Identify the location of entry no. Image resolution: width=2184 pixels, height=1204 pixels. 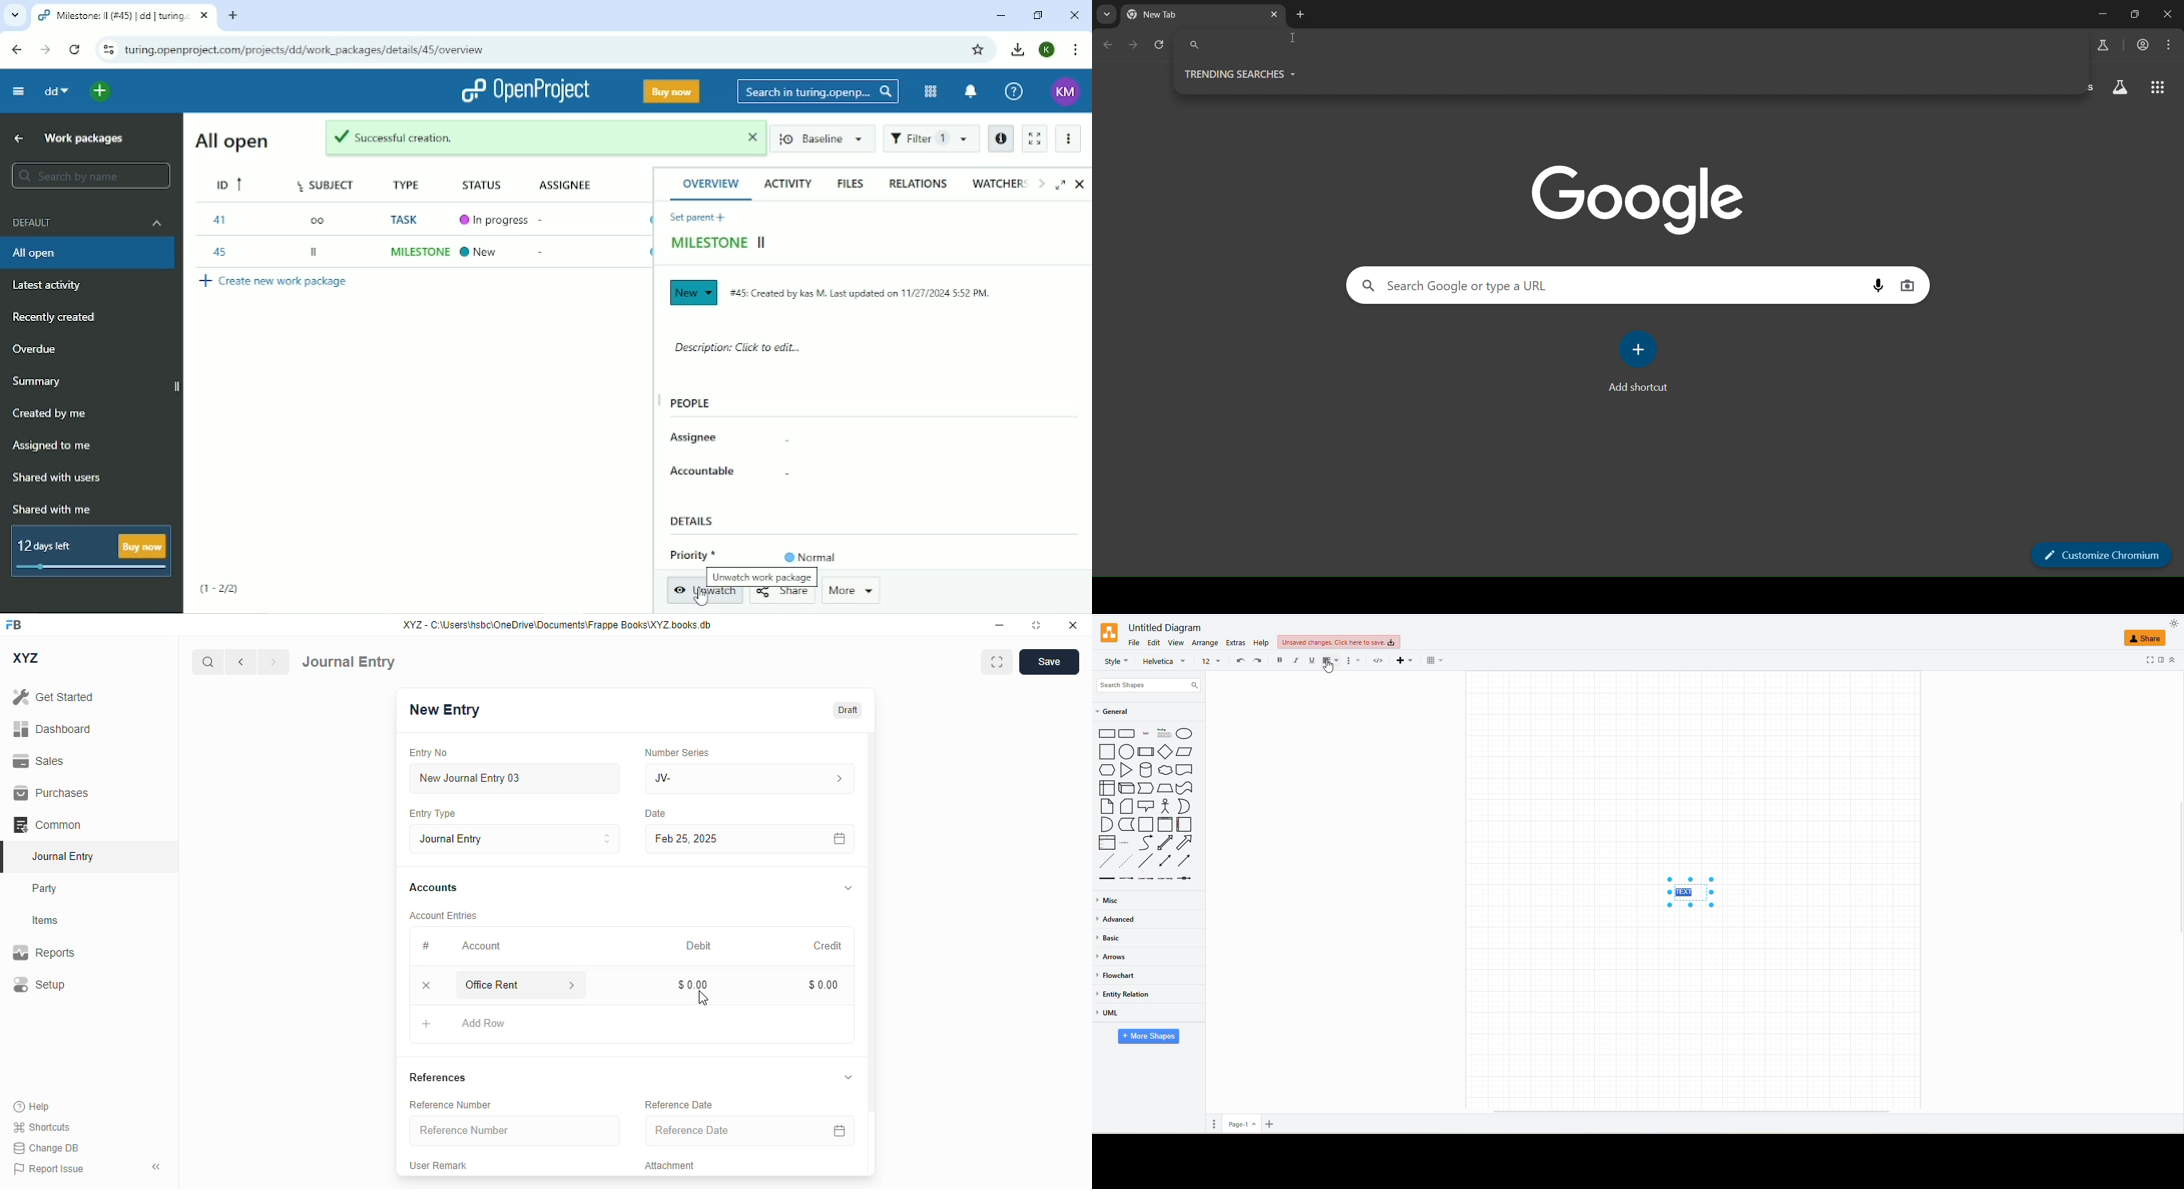
(428, 753).